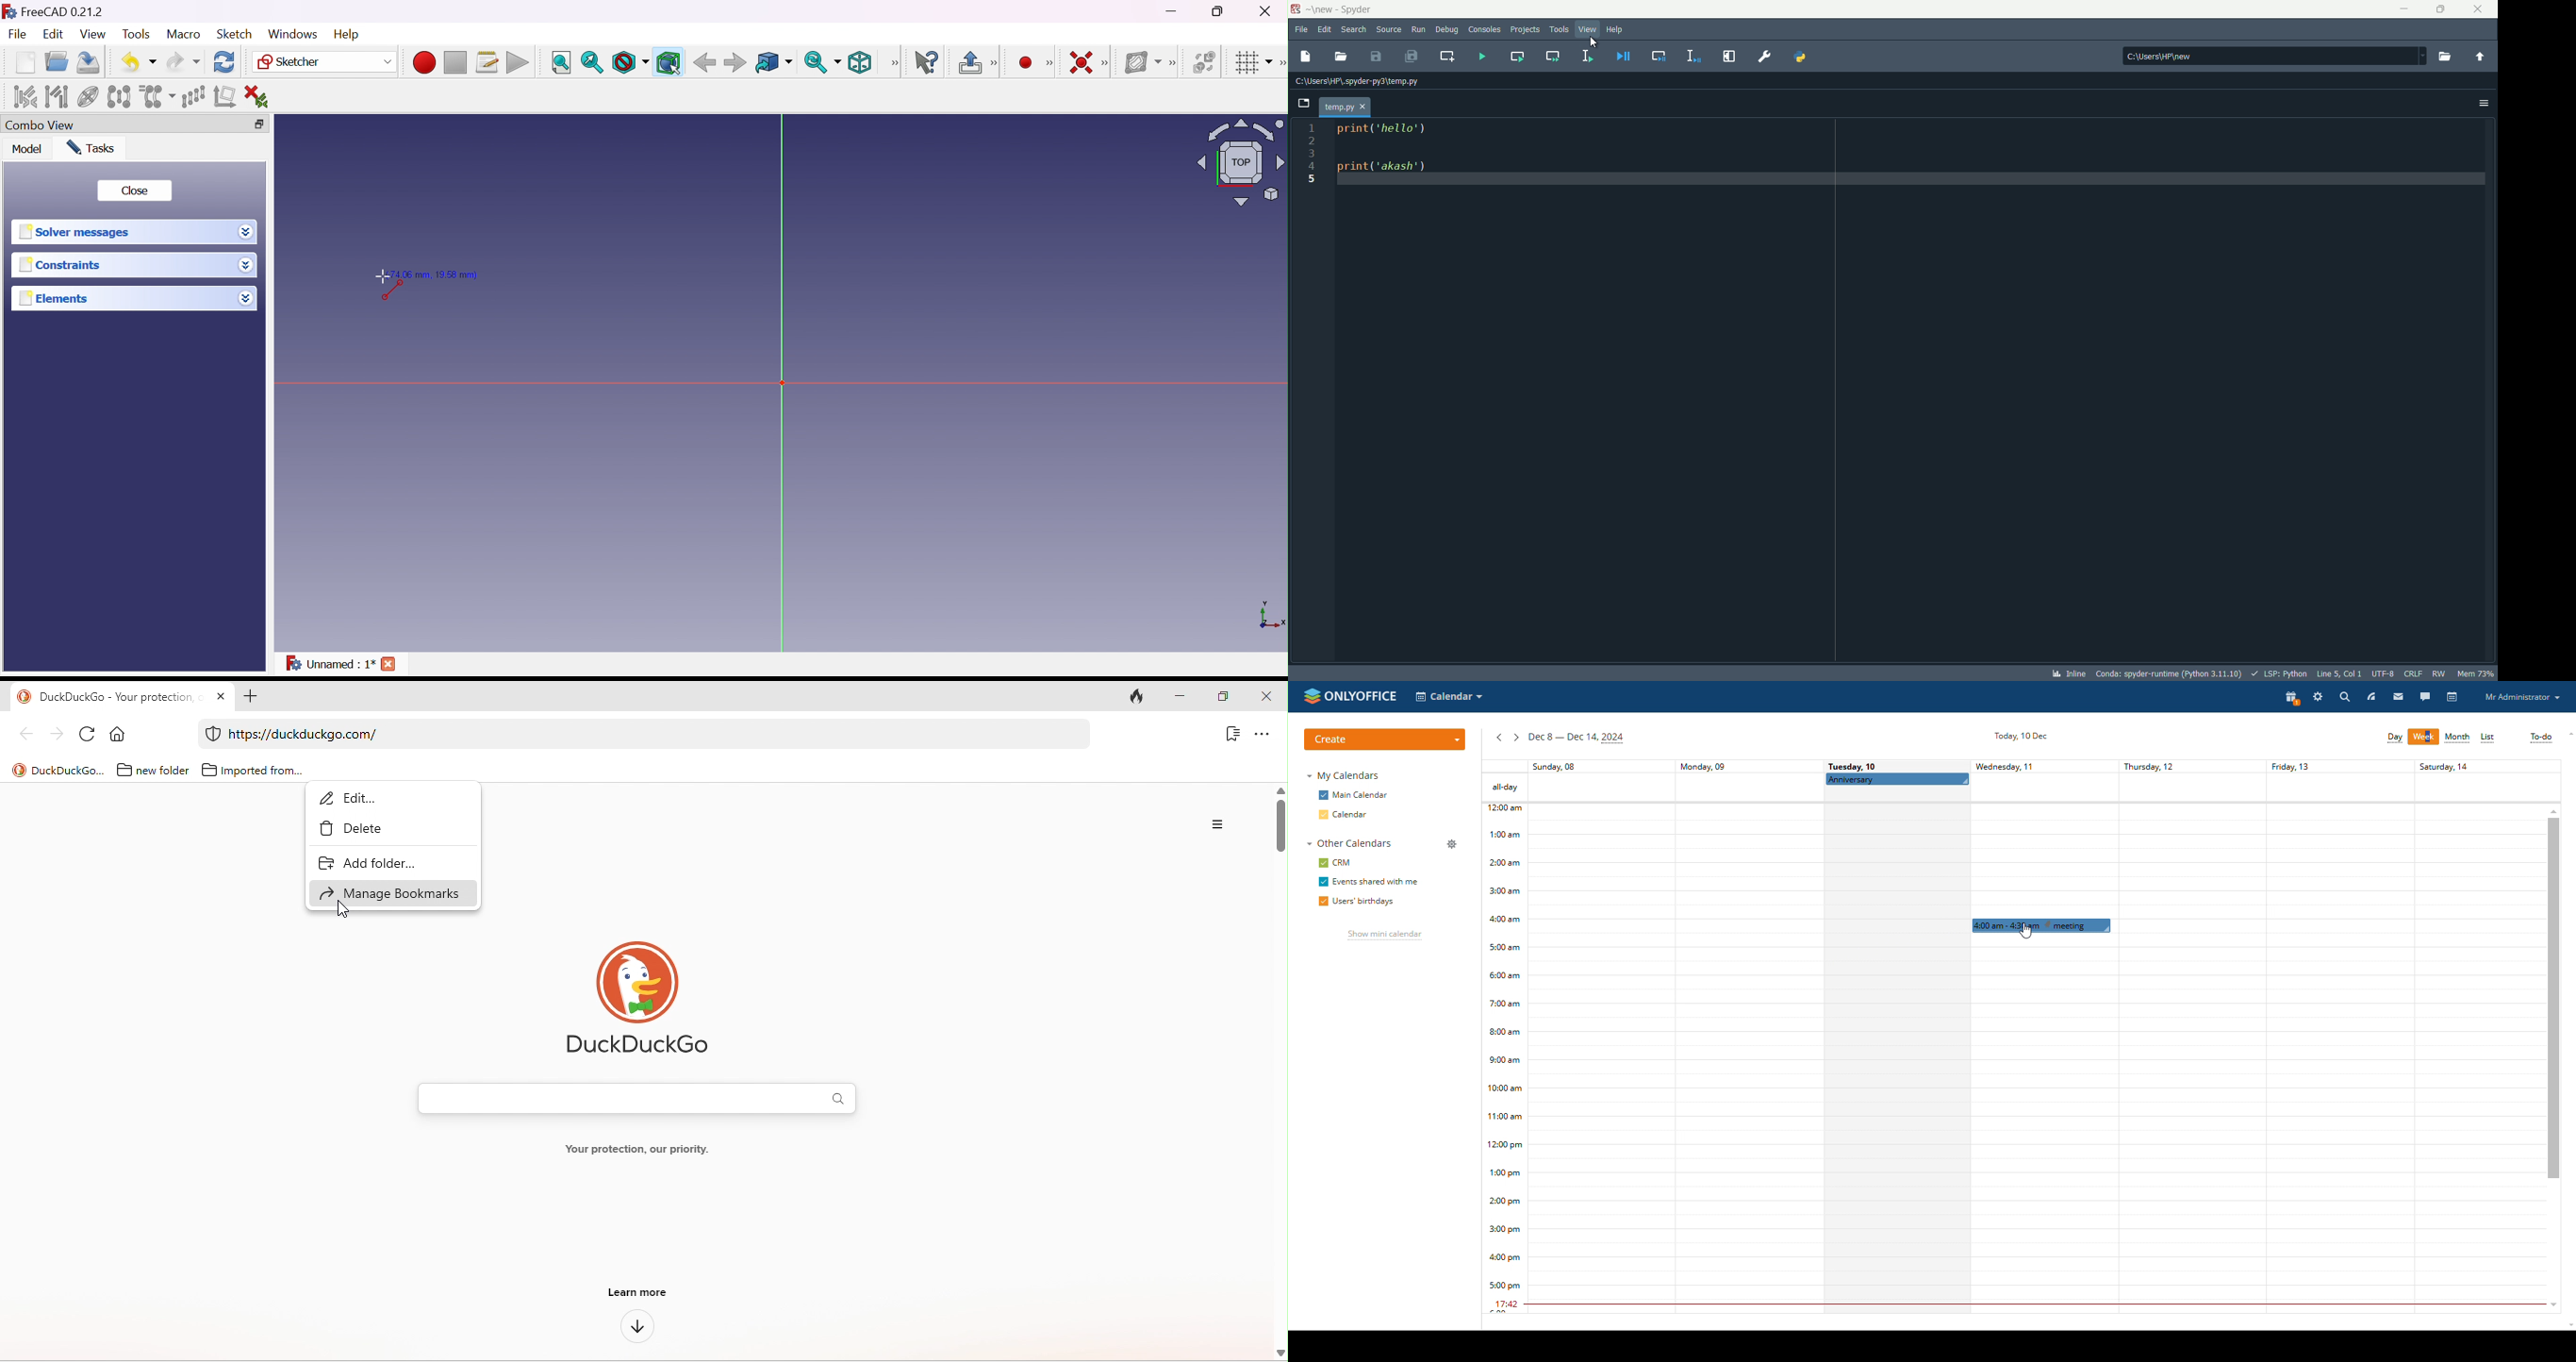 This screenshot has height=1372, width=2576. Describe the element at coordinates (1272, 617) in the screenshot. I see `x, y plane` at that location.